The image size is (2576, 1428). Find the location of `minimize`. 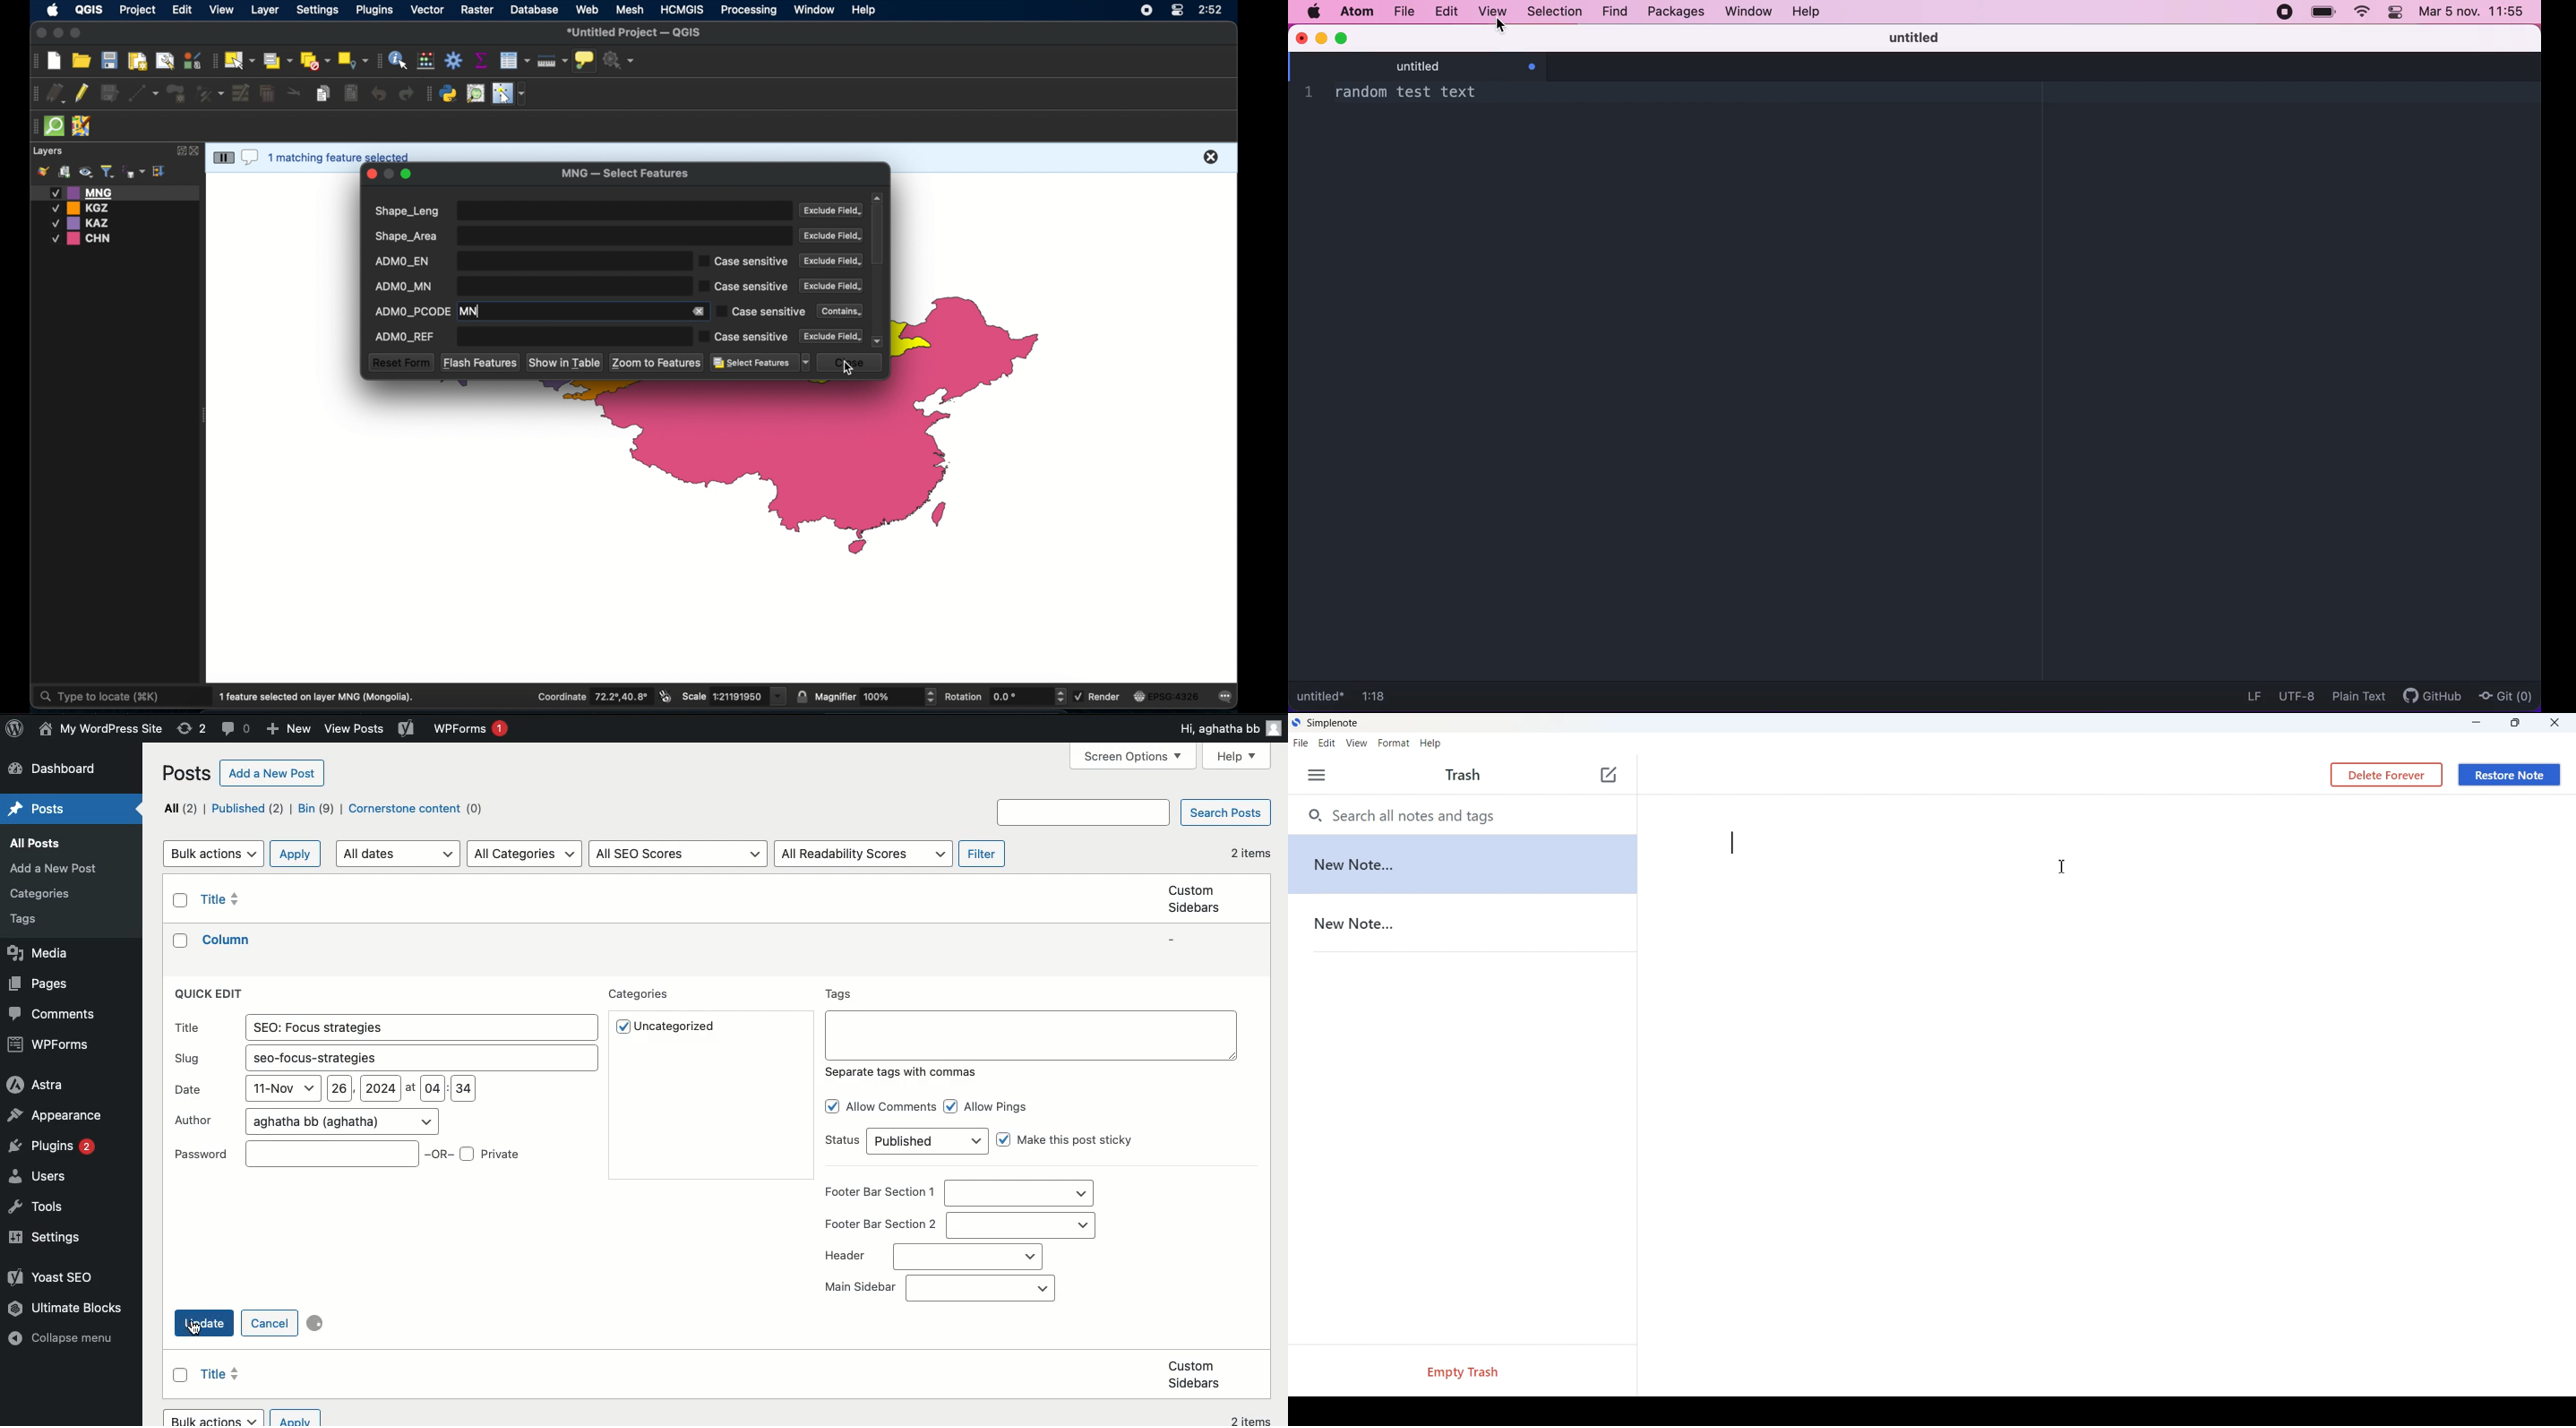

minimize is located at coordinates (1321, 39).